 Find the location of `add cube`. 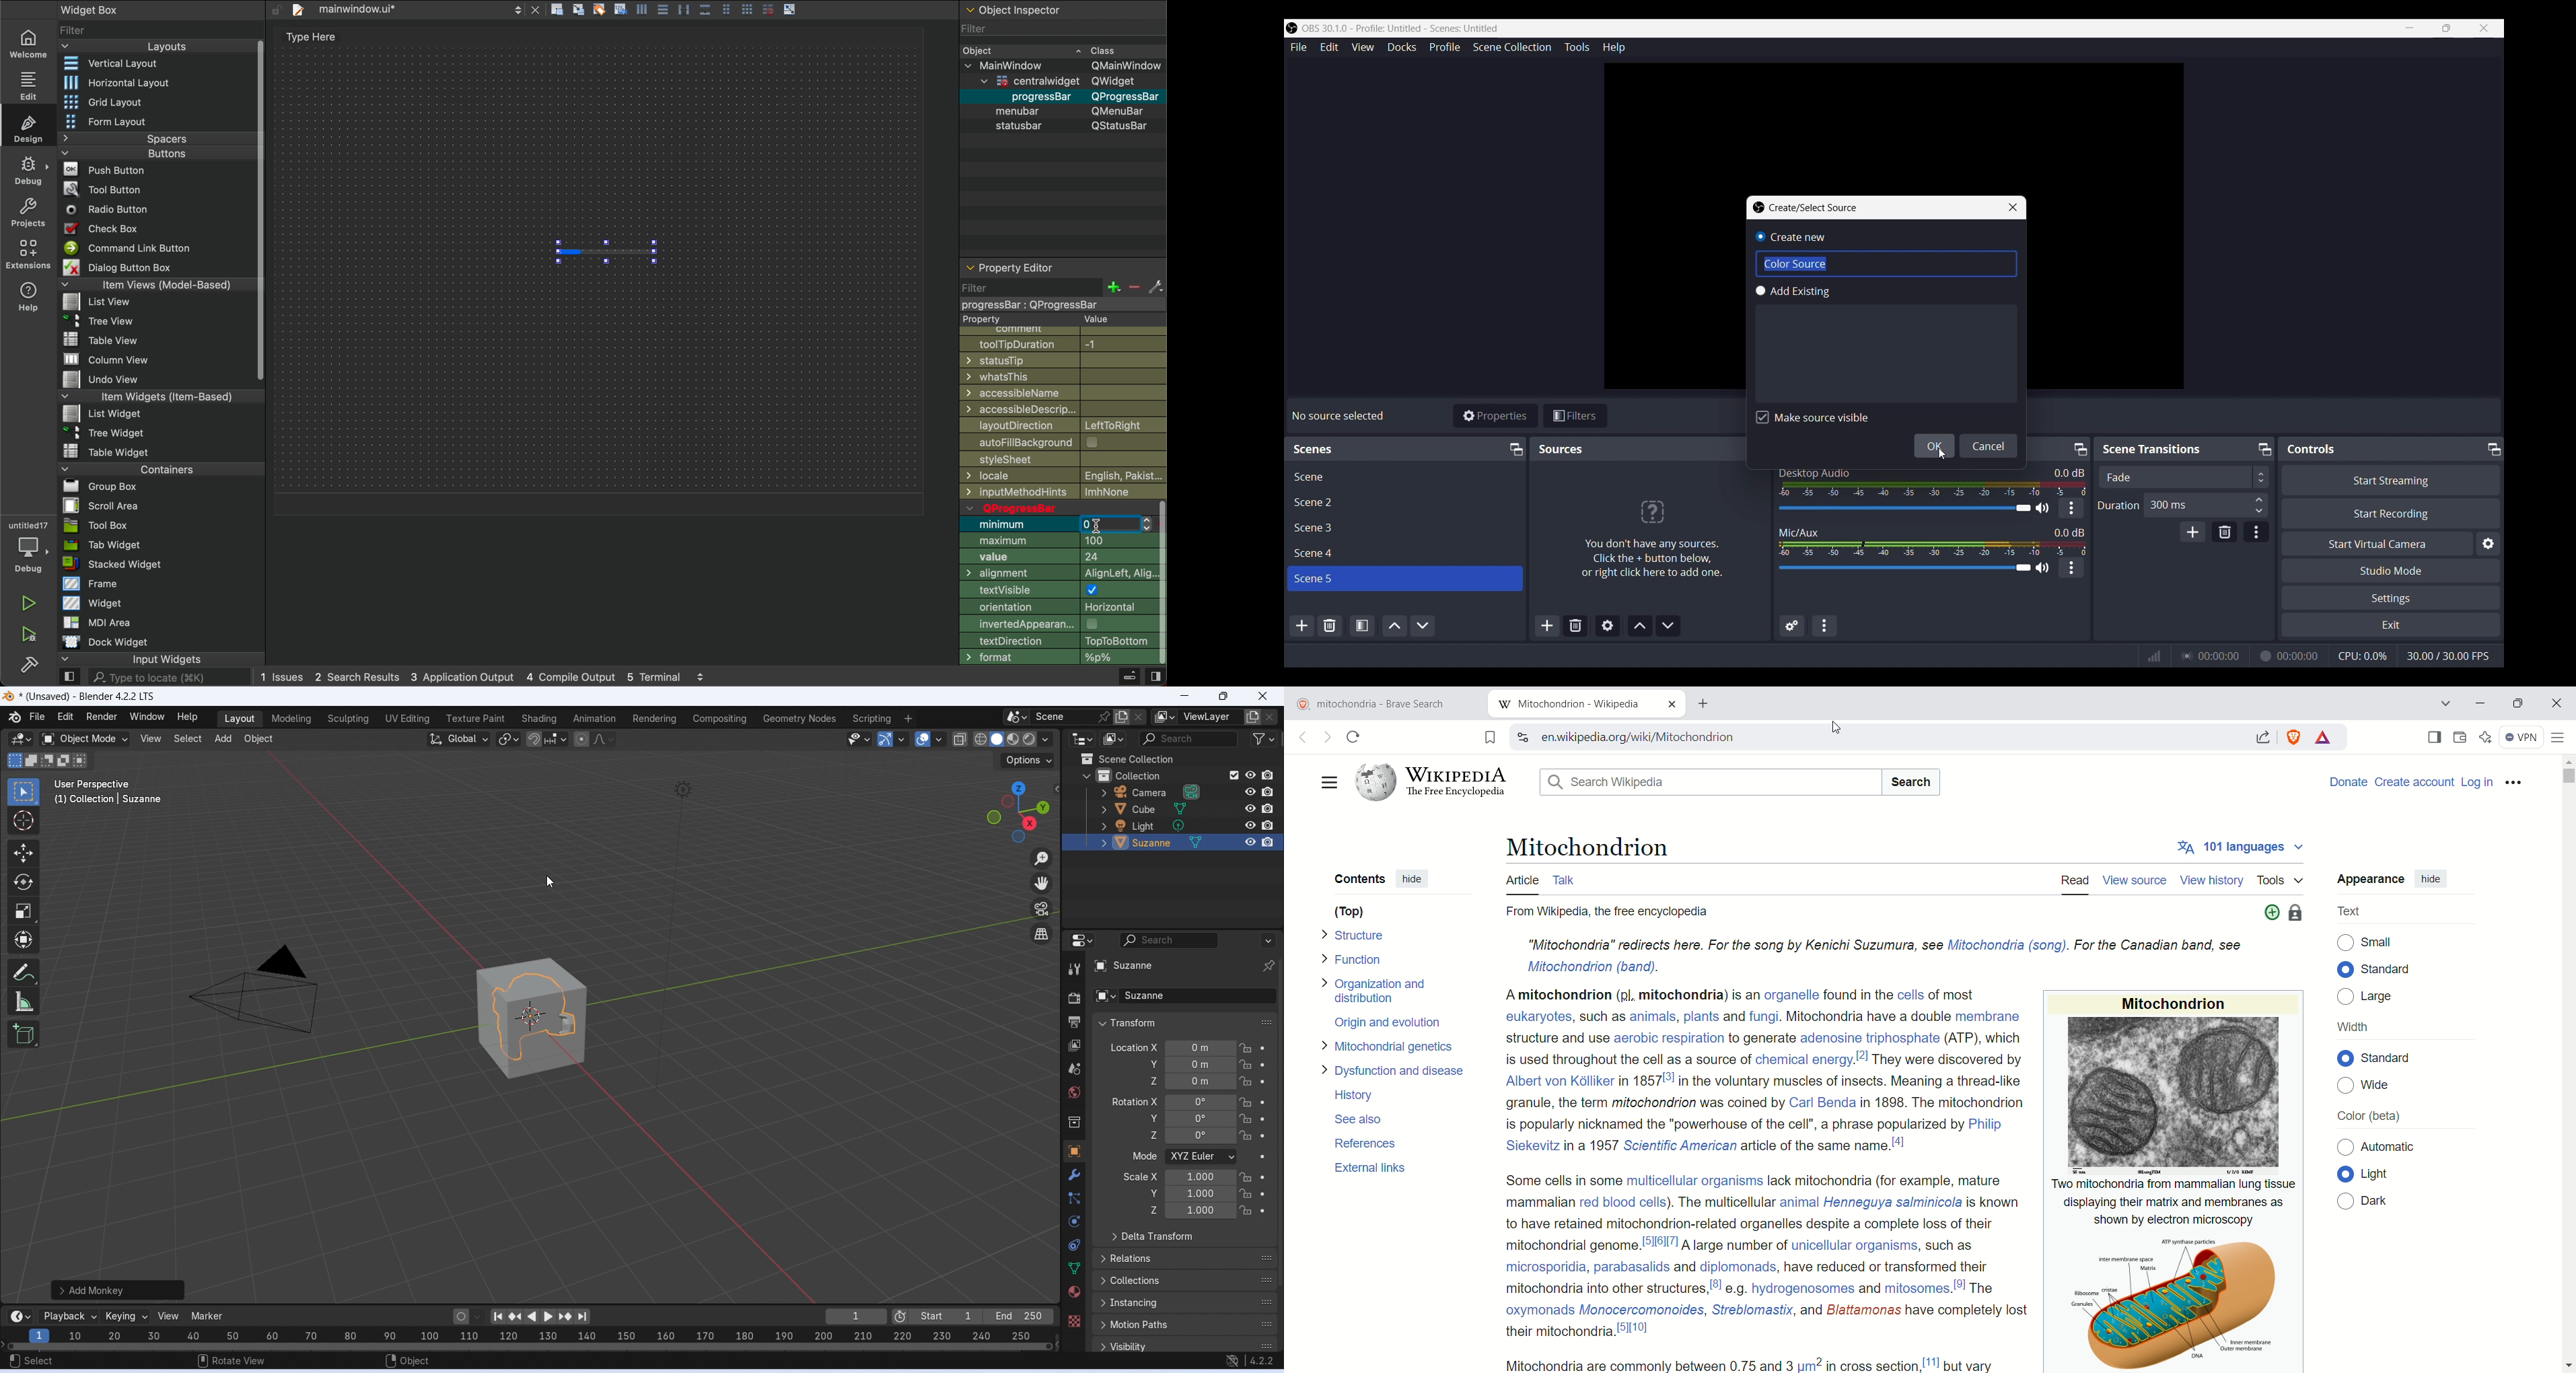

add cube is located at coordinates (24, 1034).